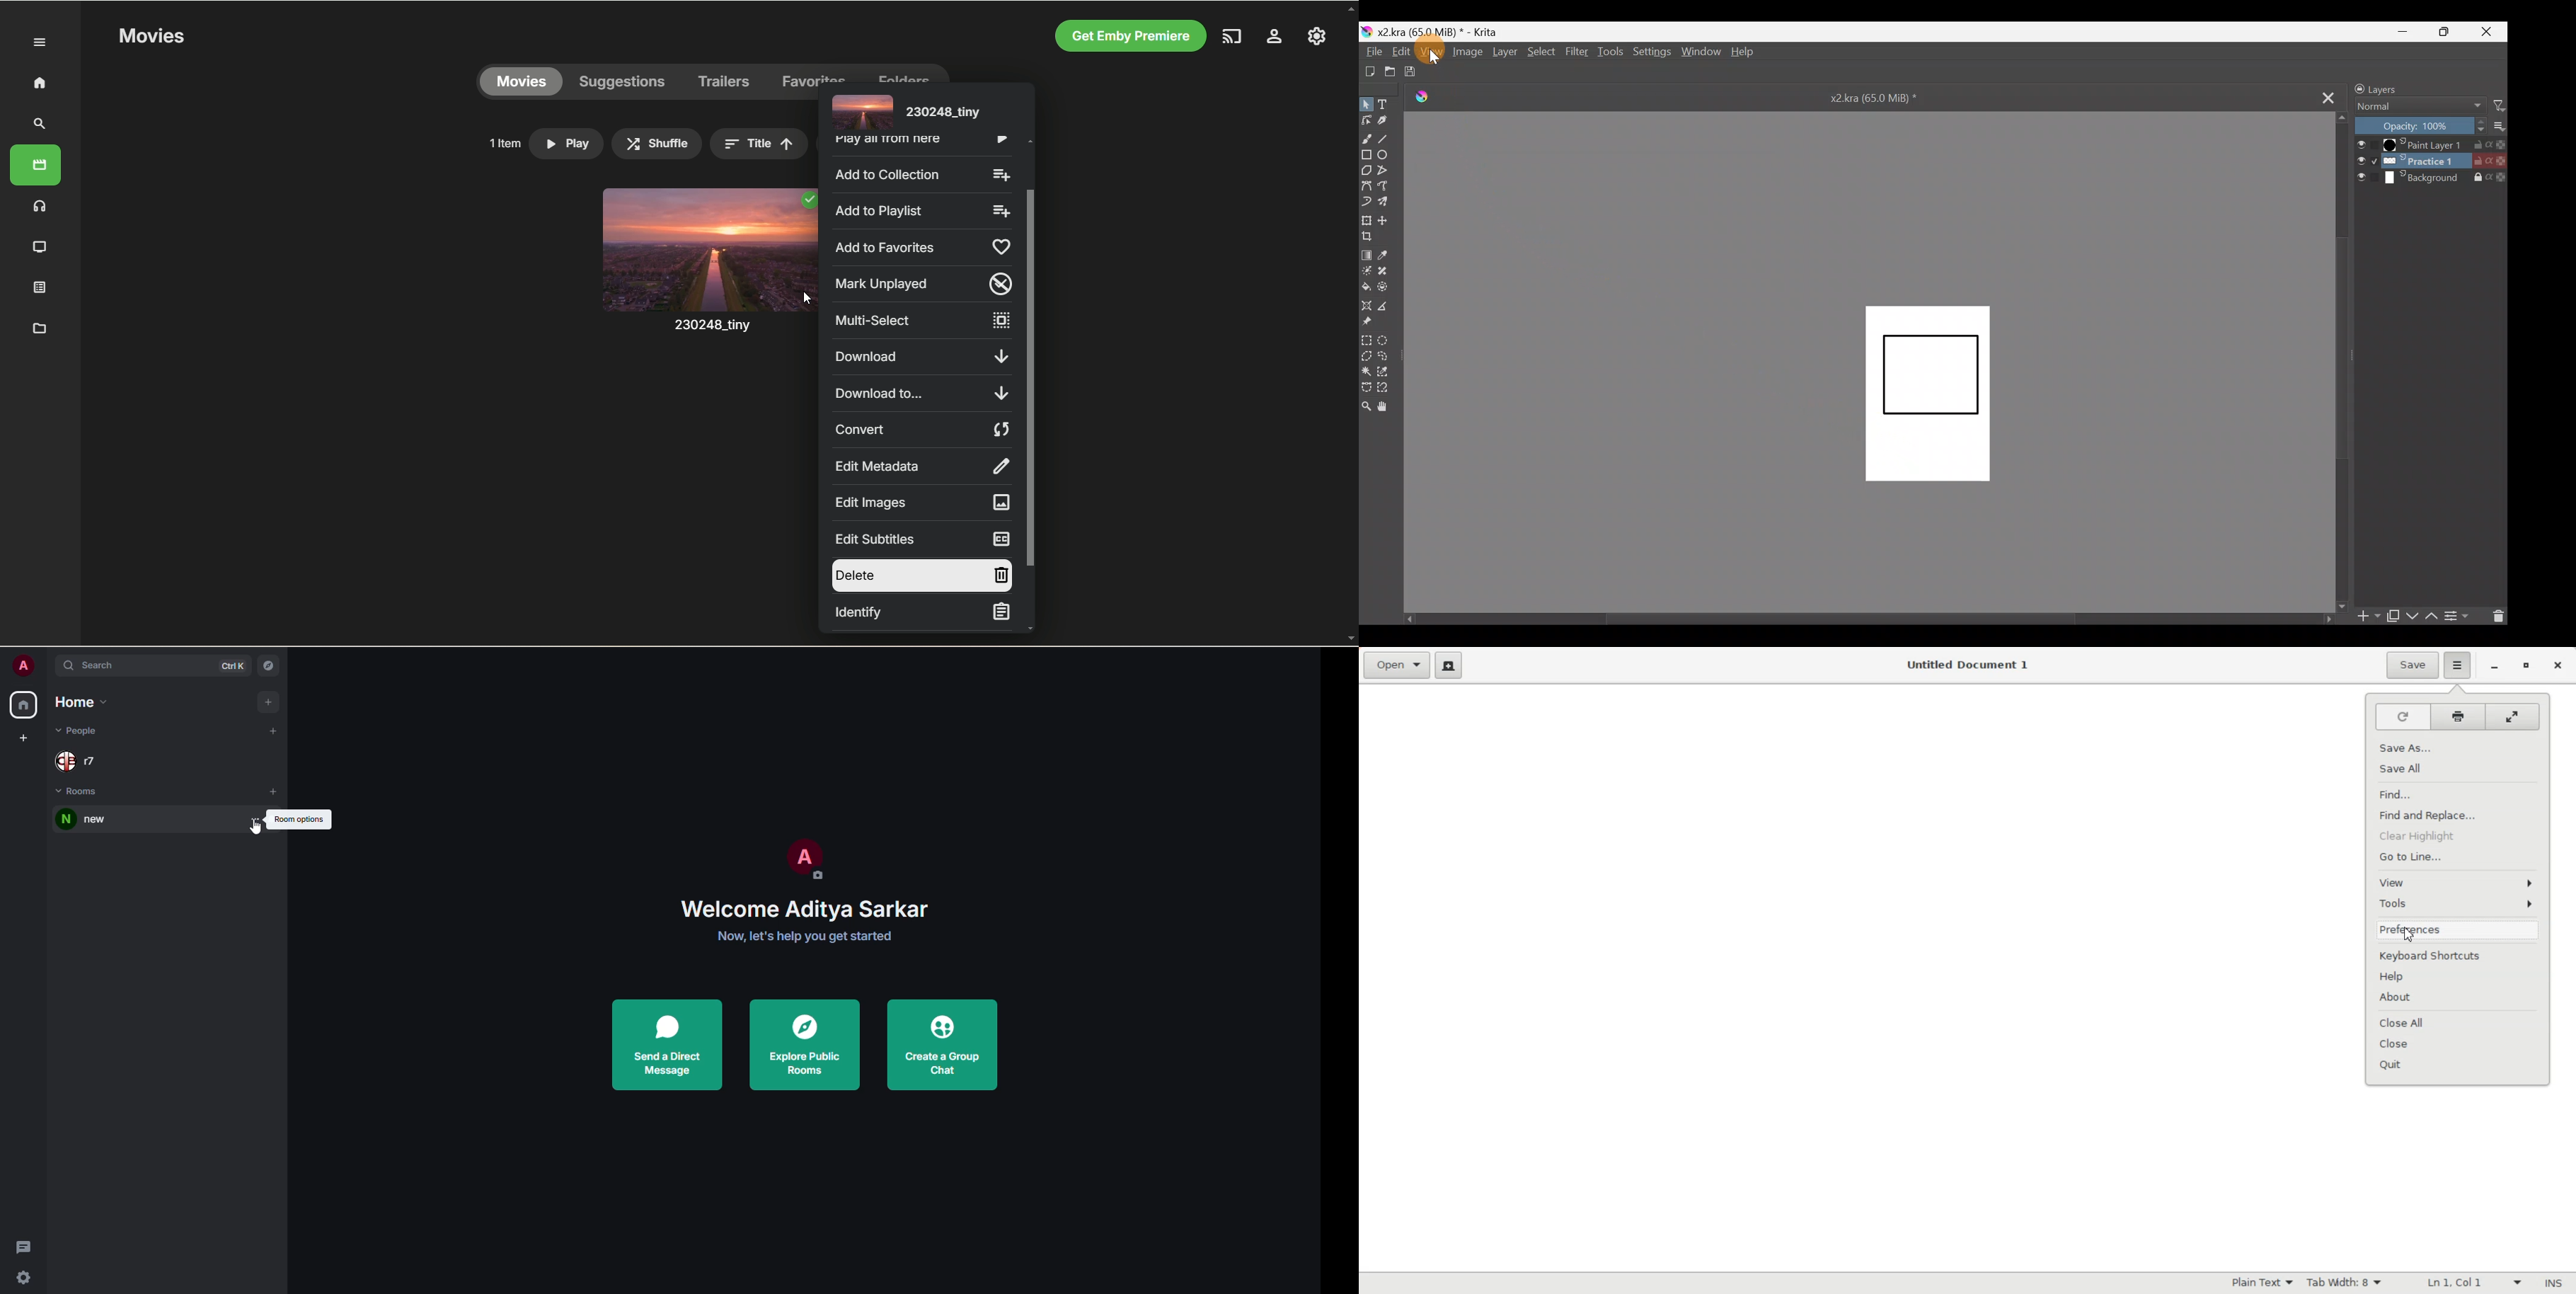 The height and width of the screenshot is (1316, 2576). I want to click on Movie, so click(707, 275).